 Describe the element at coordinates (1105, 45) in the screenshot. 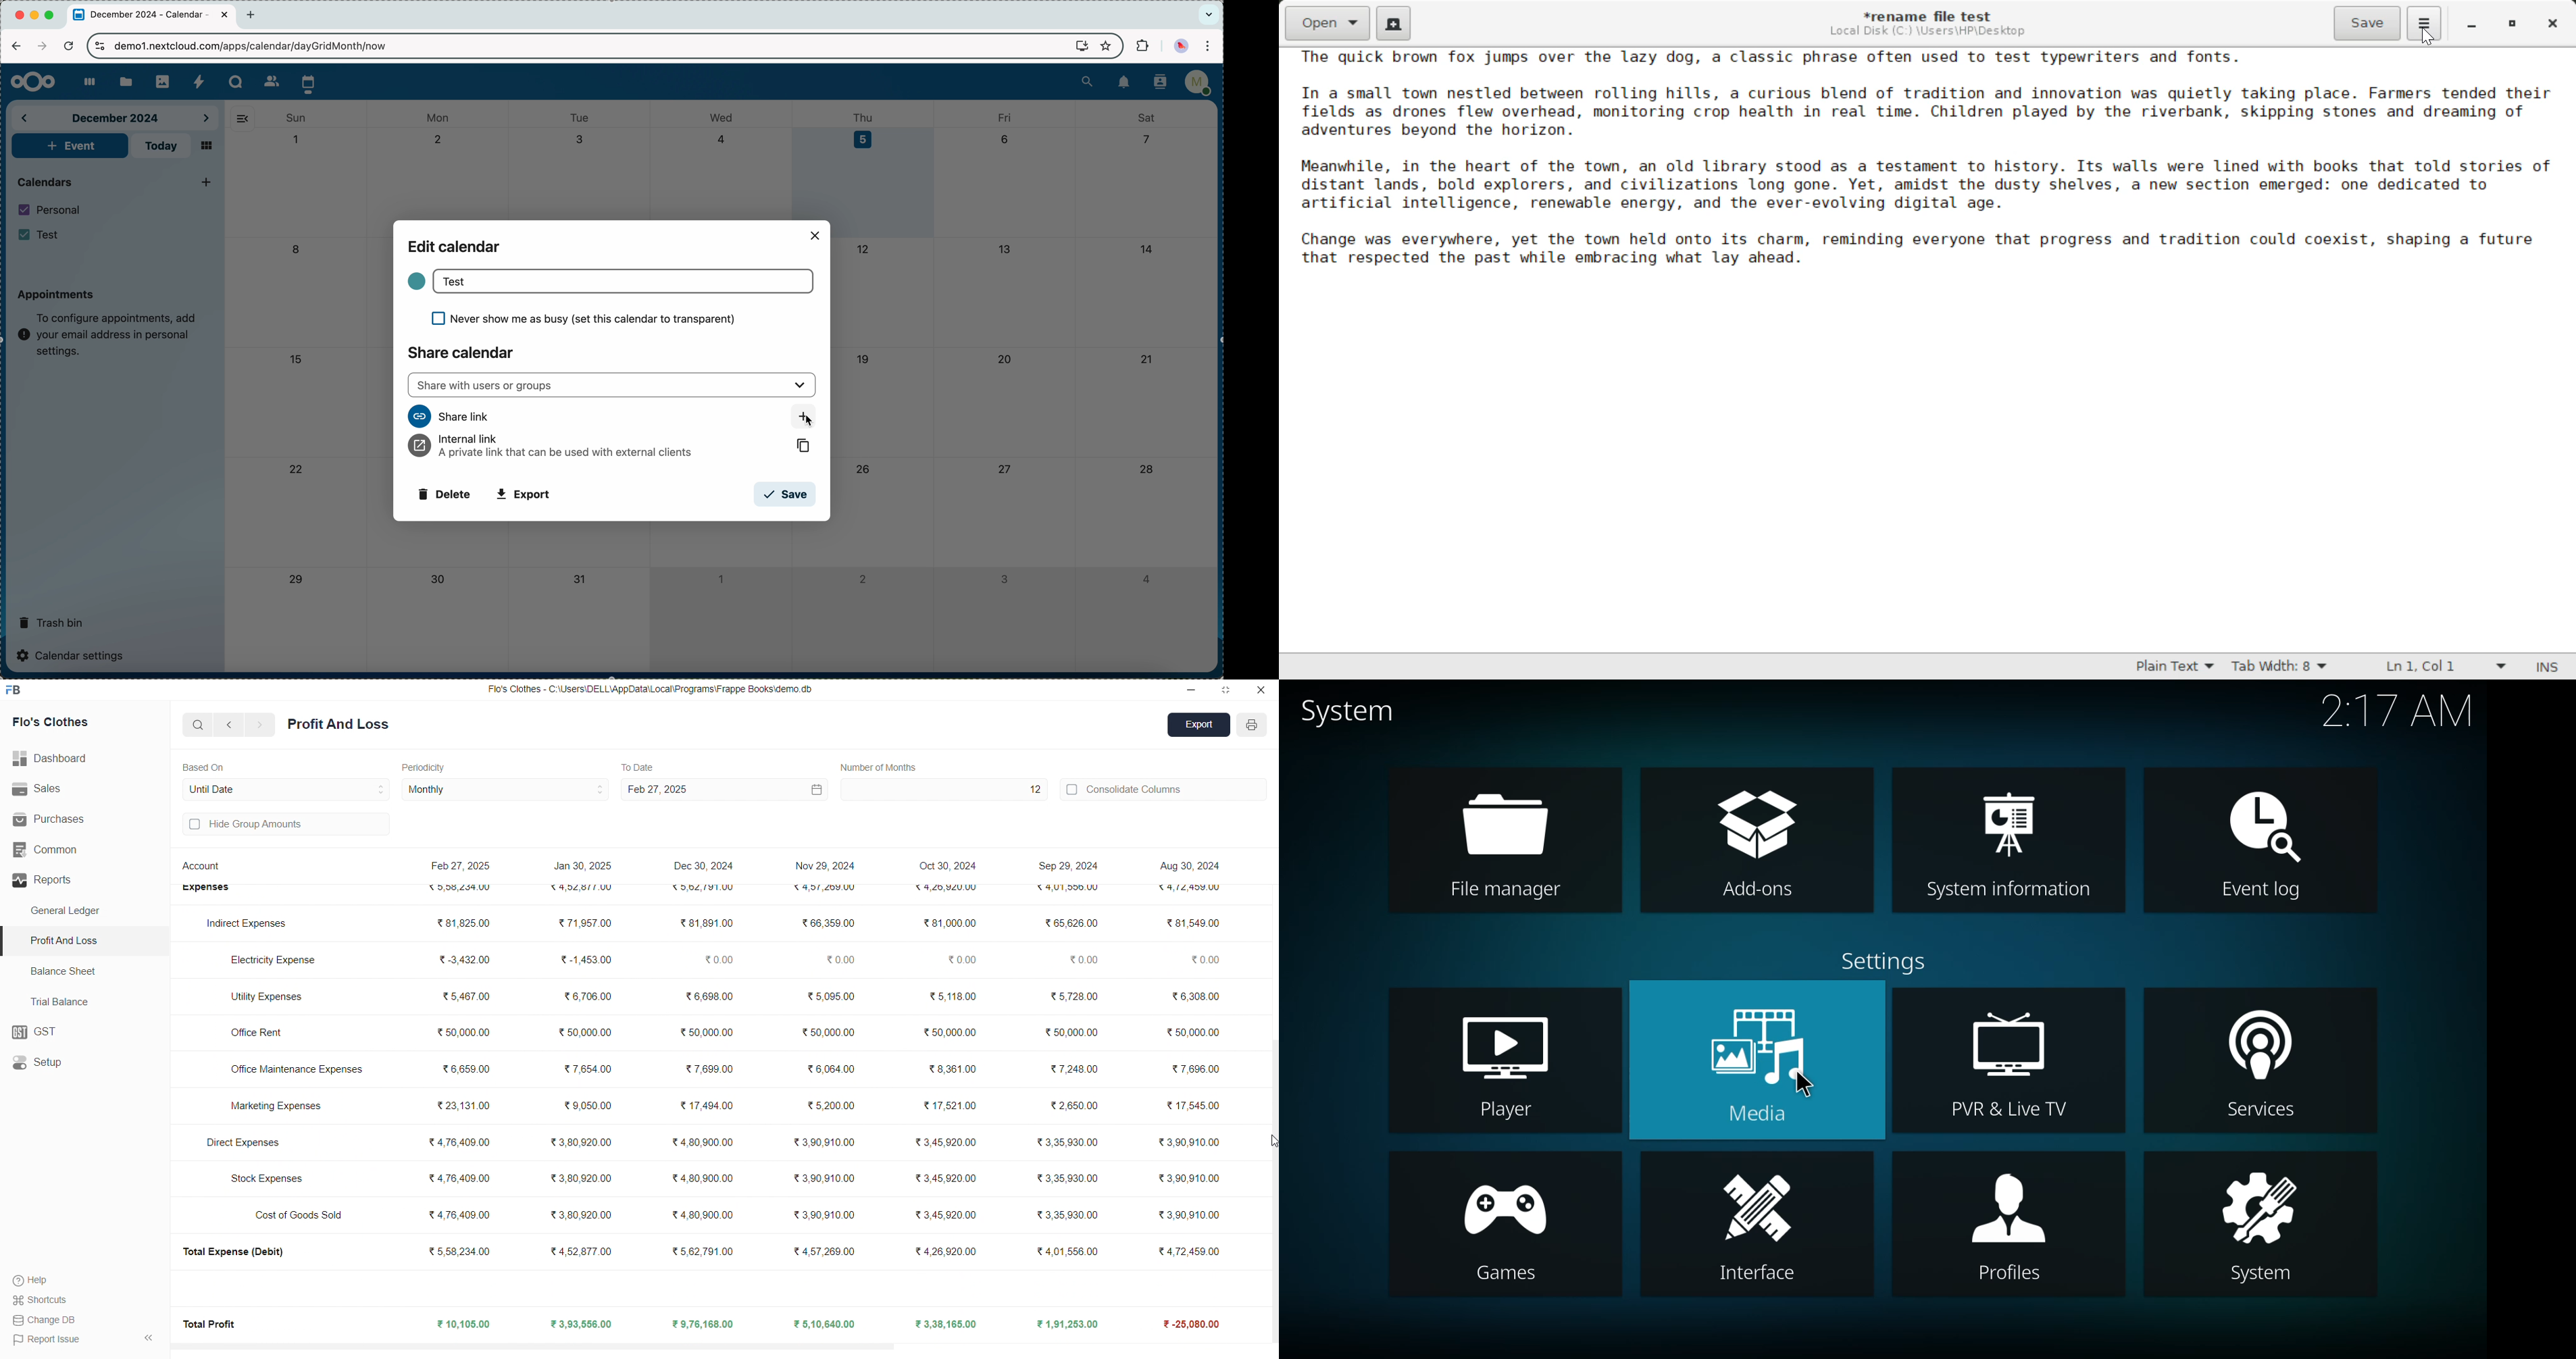

I see `favorites` at that location.